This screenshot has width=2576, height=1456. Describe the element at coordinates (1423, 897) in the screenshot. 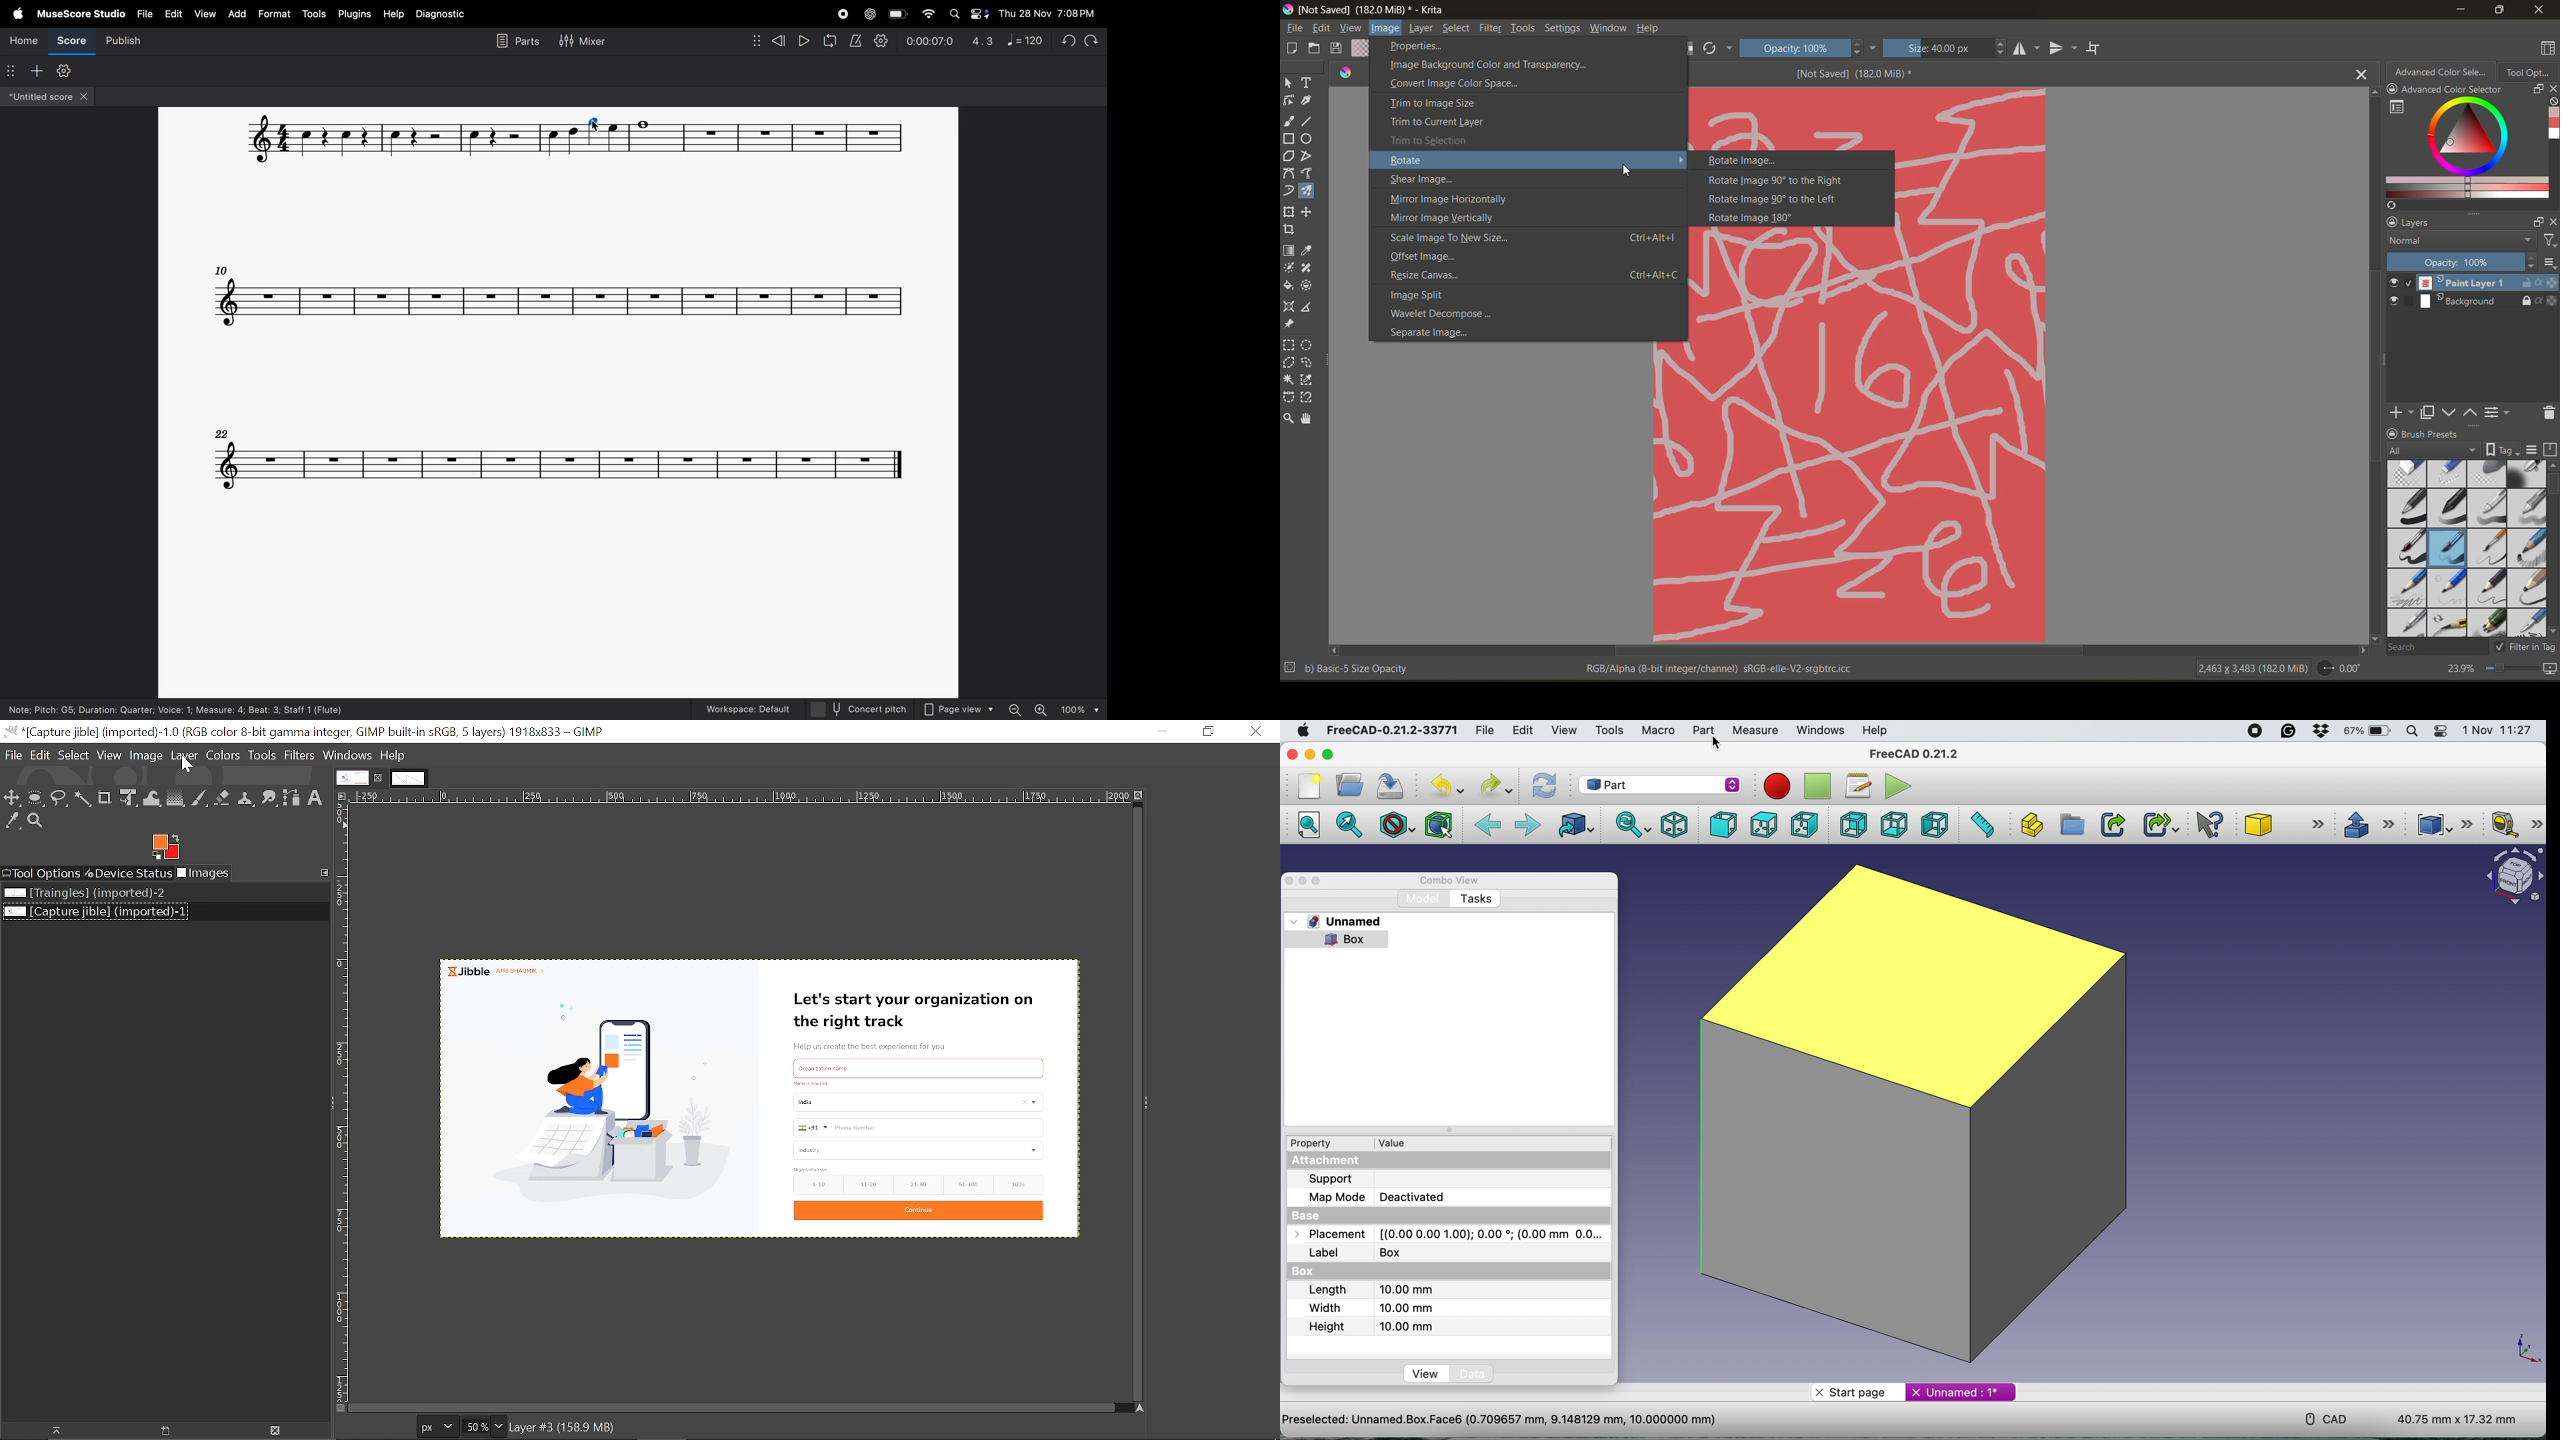

I see `model` at that location.